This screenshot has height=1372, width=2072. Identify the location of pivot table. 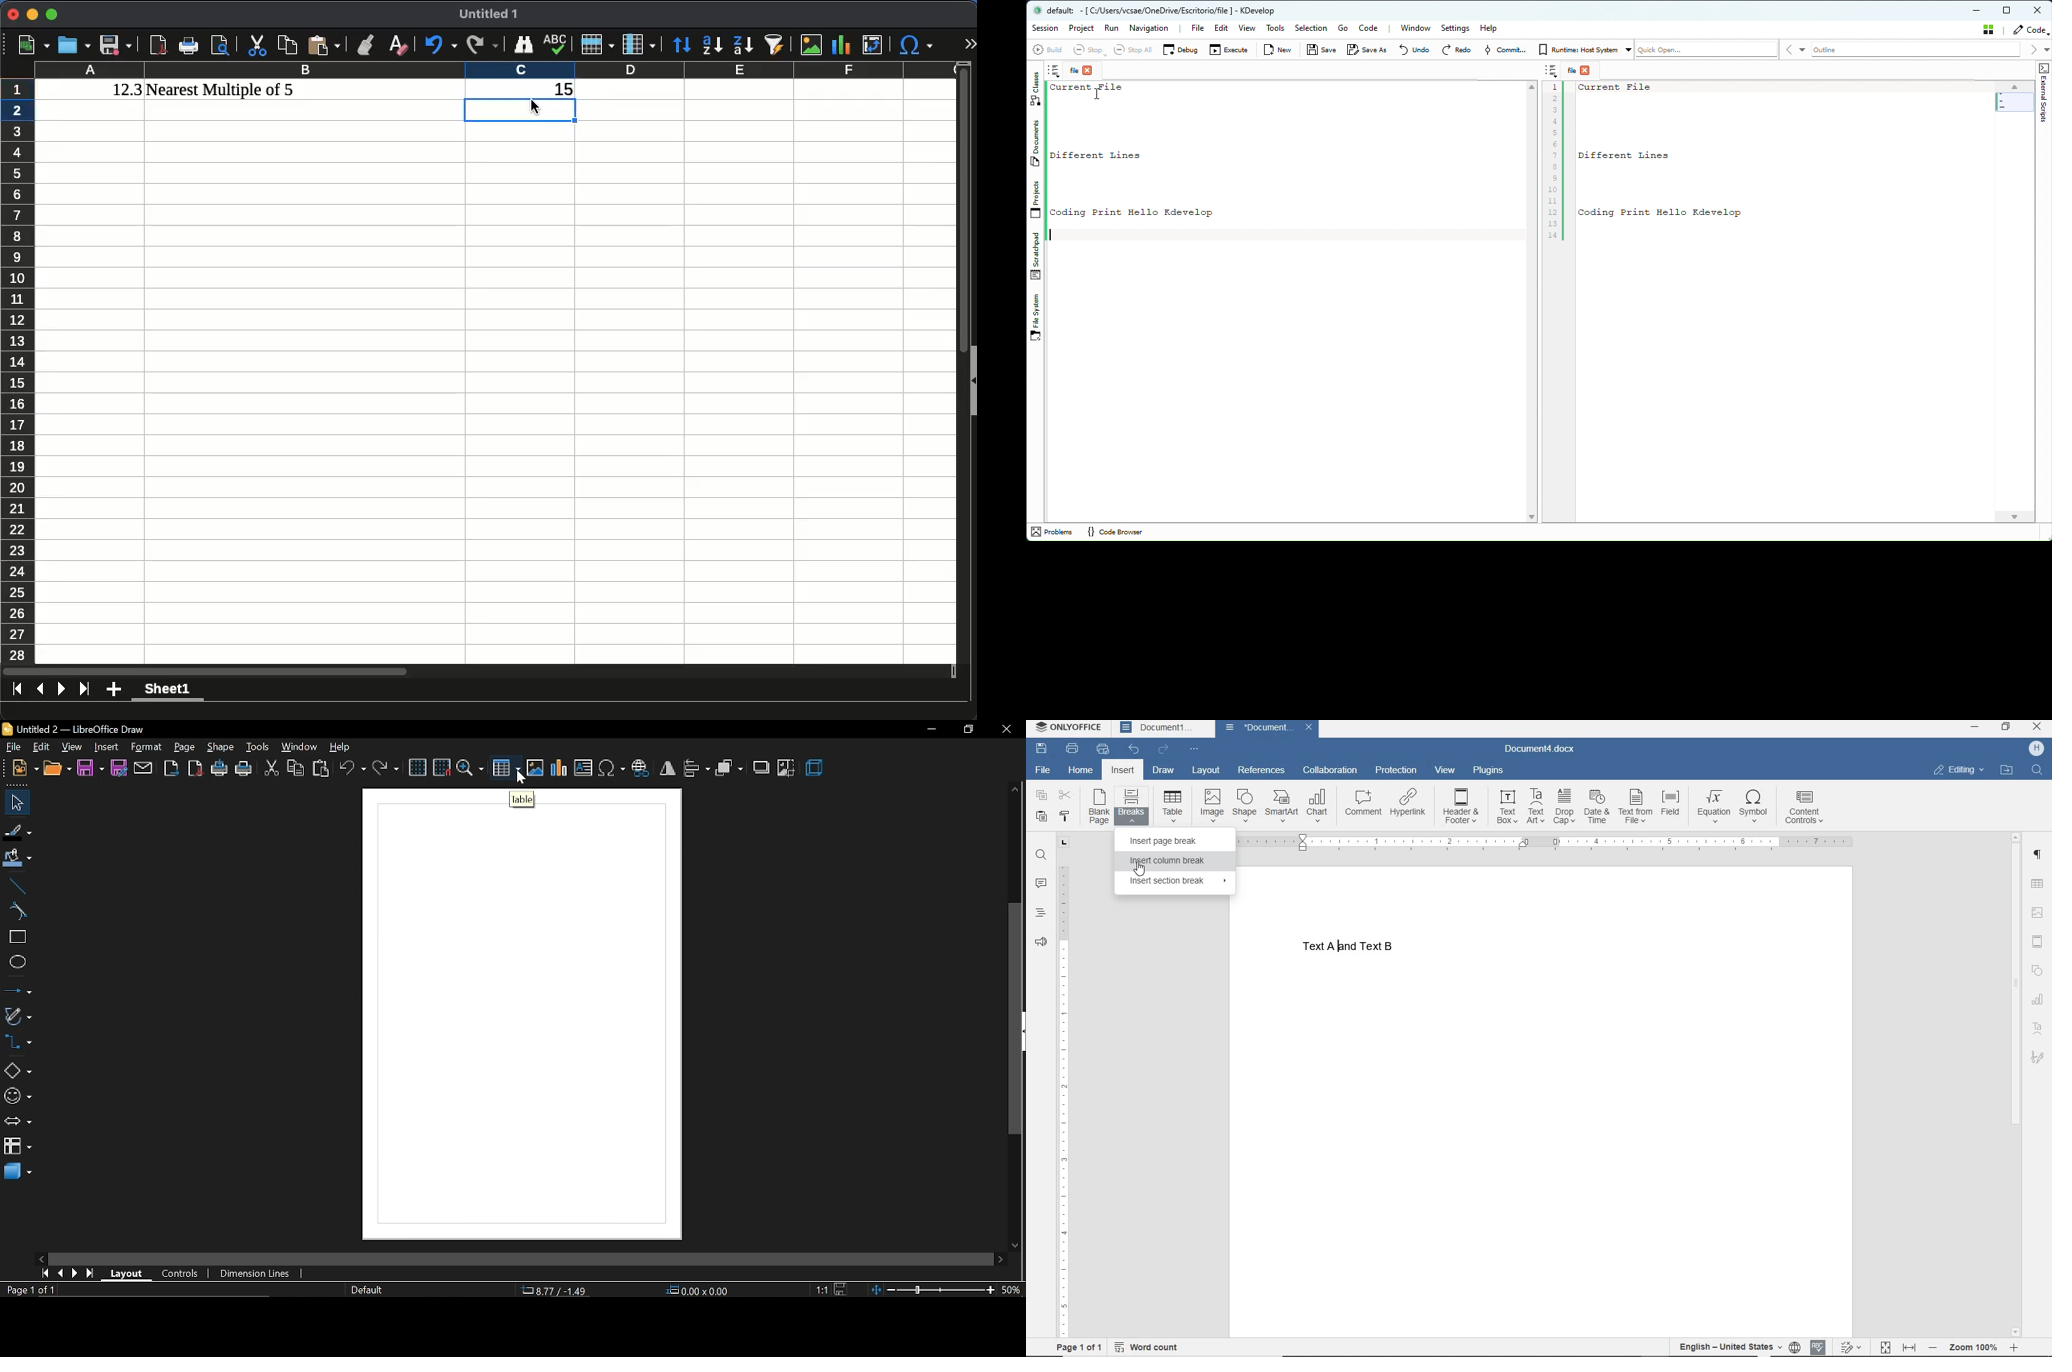
(873, 46).